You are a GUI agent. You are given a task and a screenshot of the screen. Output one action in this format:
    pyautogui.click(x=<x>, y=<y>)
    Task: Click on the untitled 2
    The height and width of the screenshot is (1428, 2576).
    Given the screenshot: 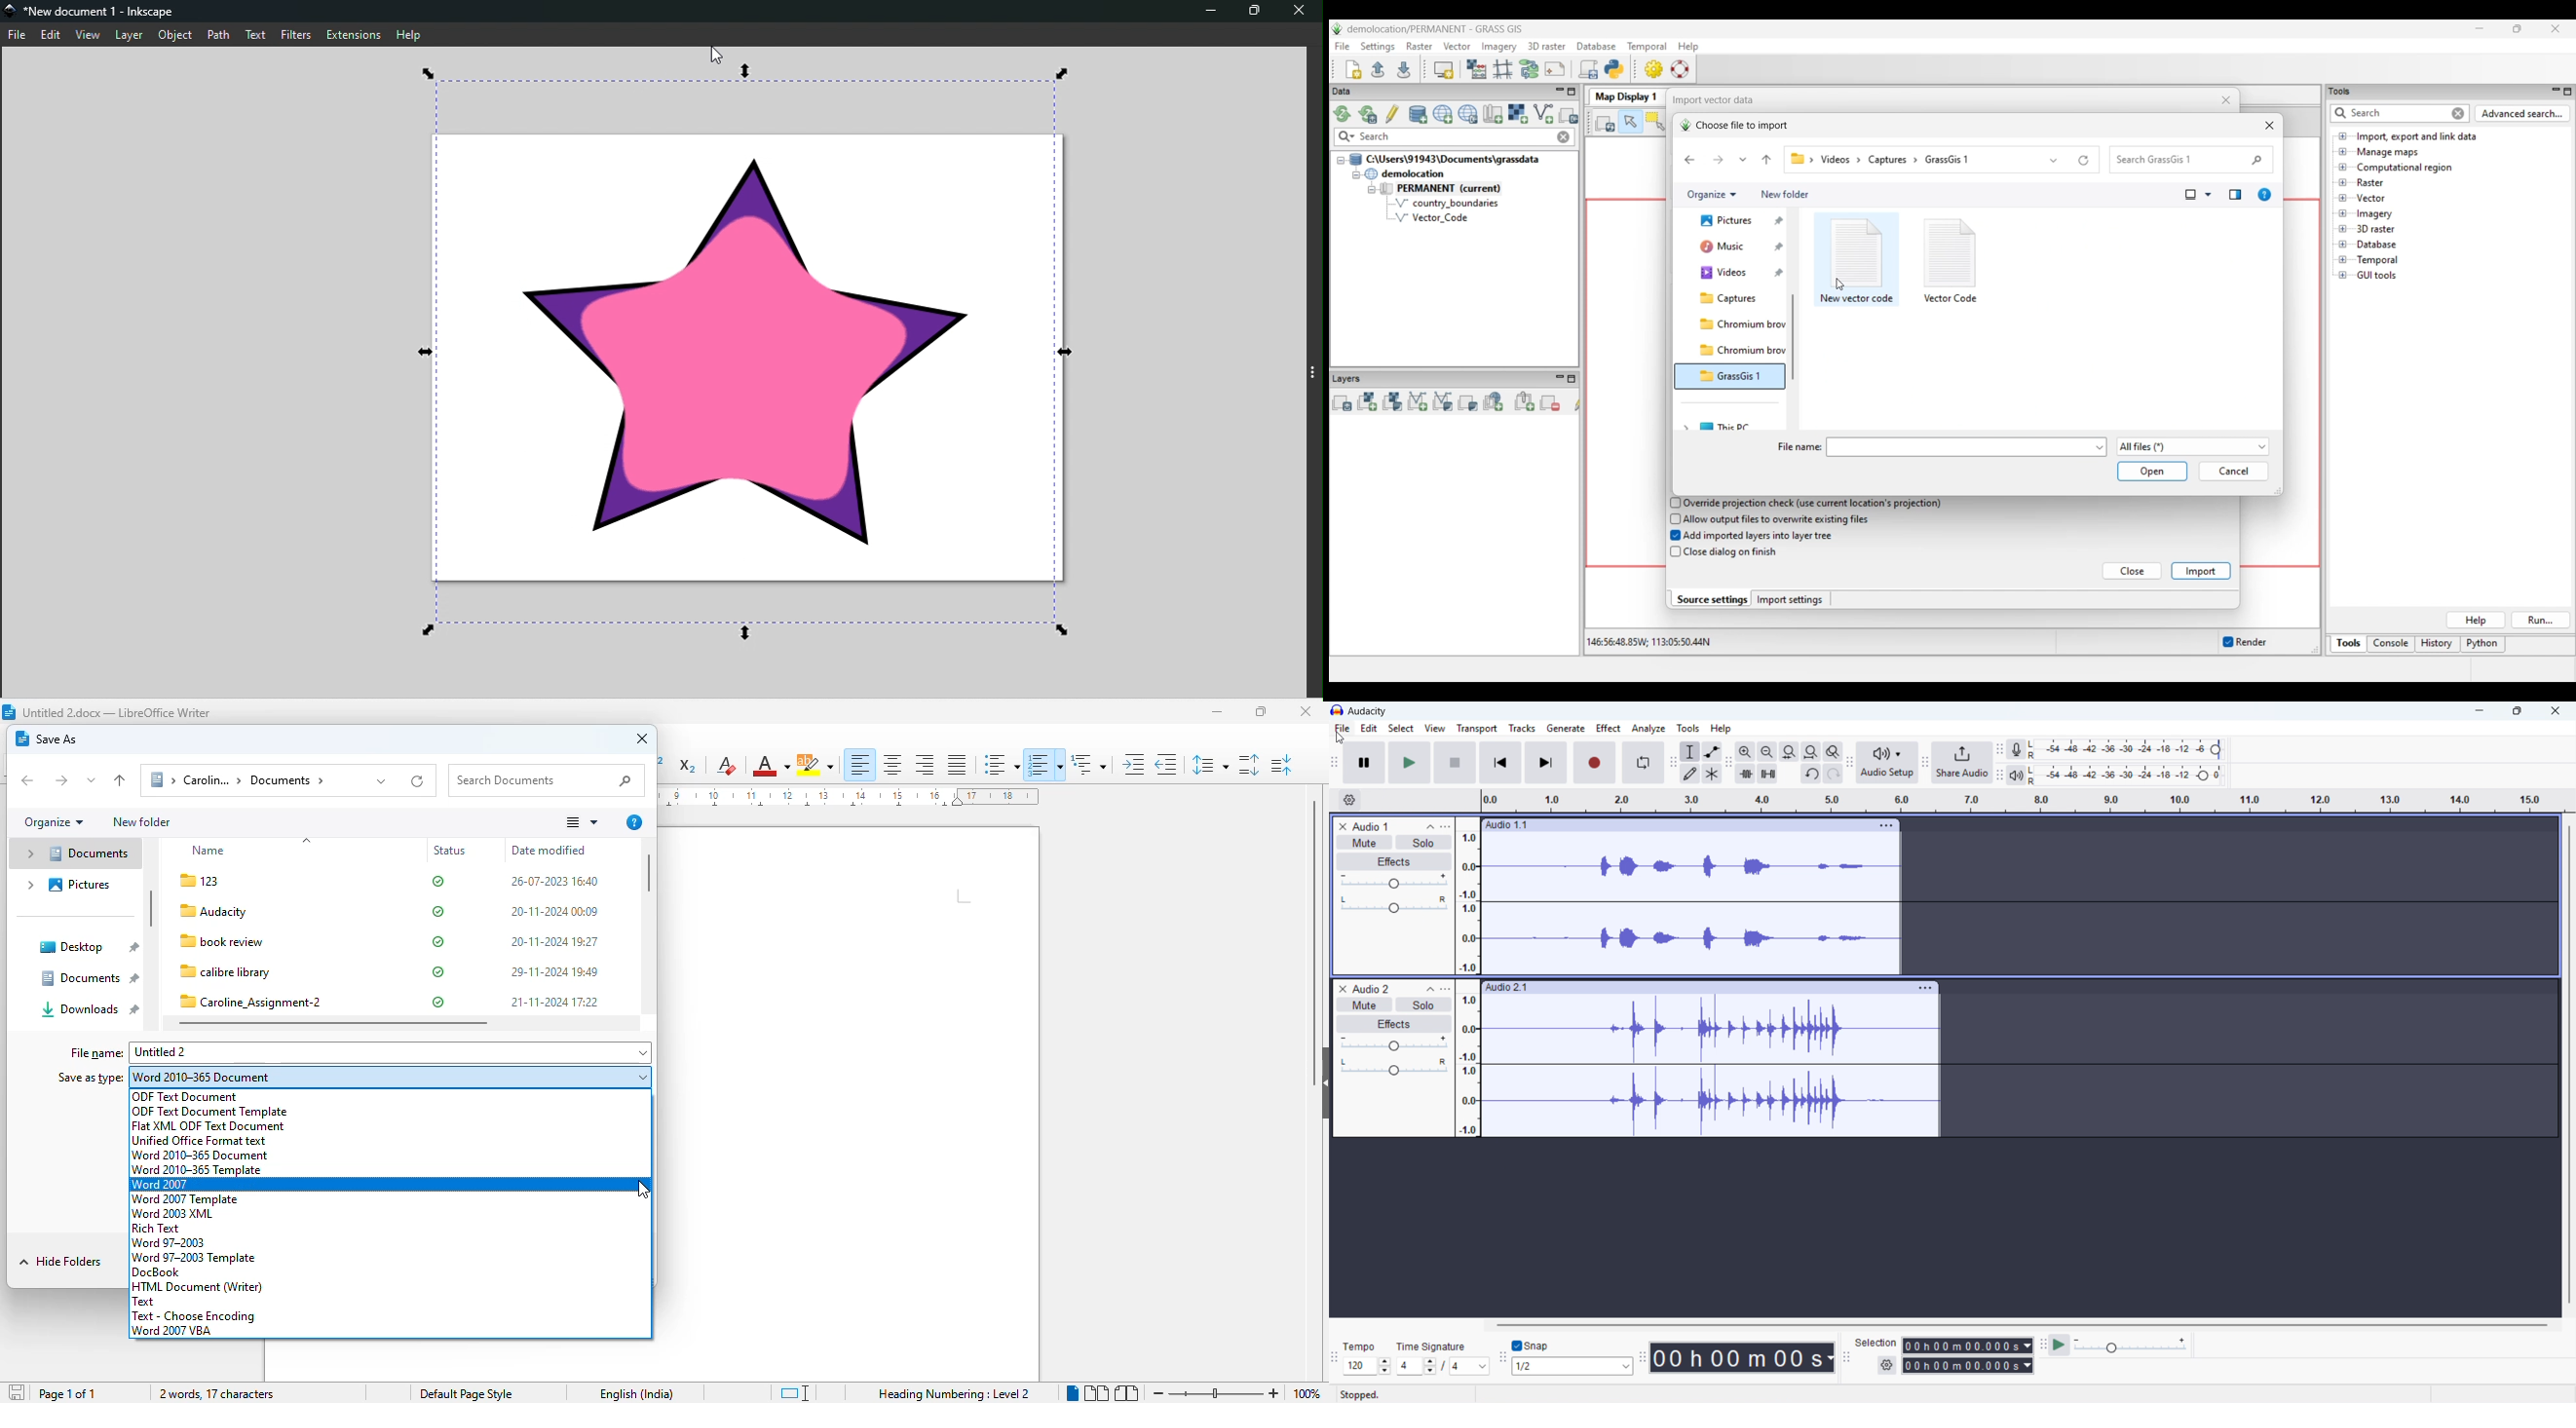 What is the action you would take?
    pyautogui.click(x=391, y=1053)
    